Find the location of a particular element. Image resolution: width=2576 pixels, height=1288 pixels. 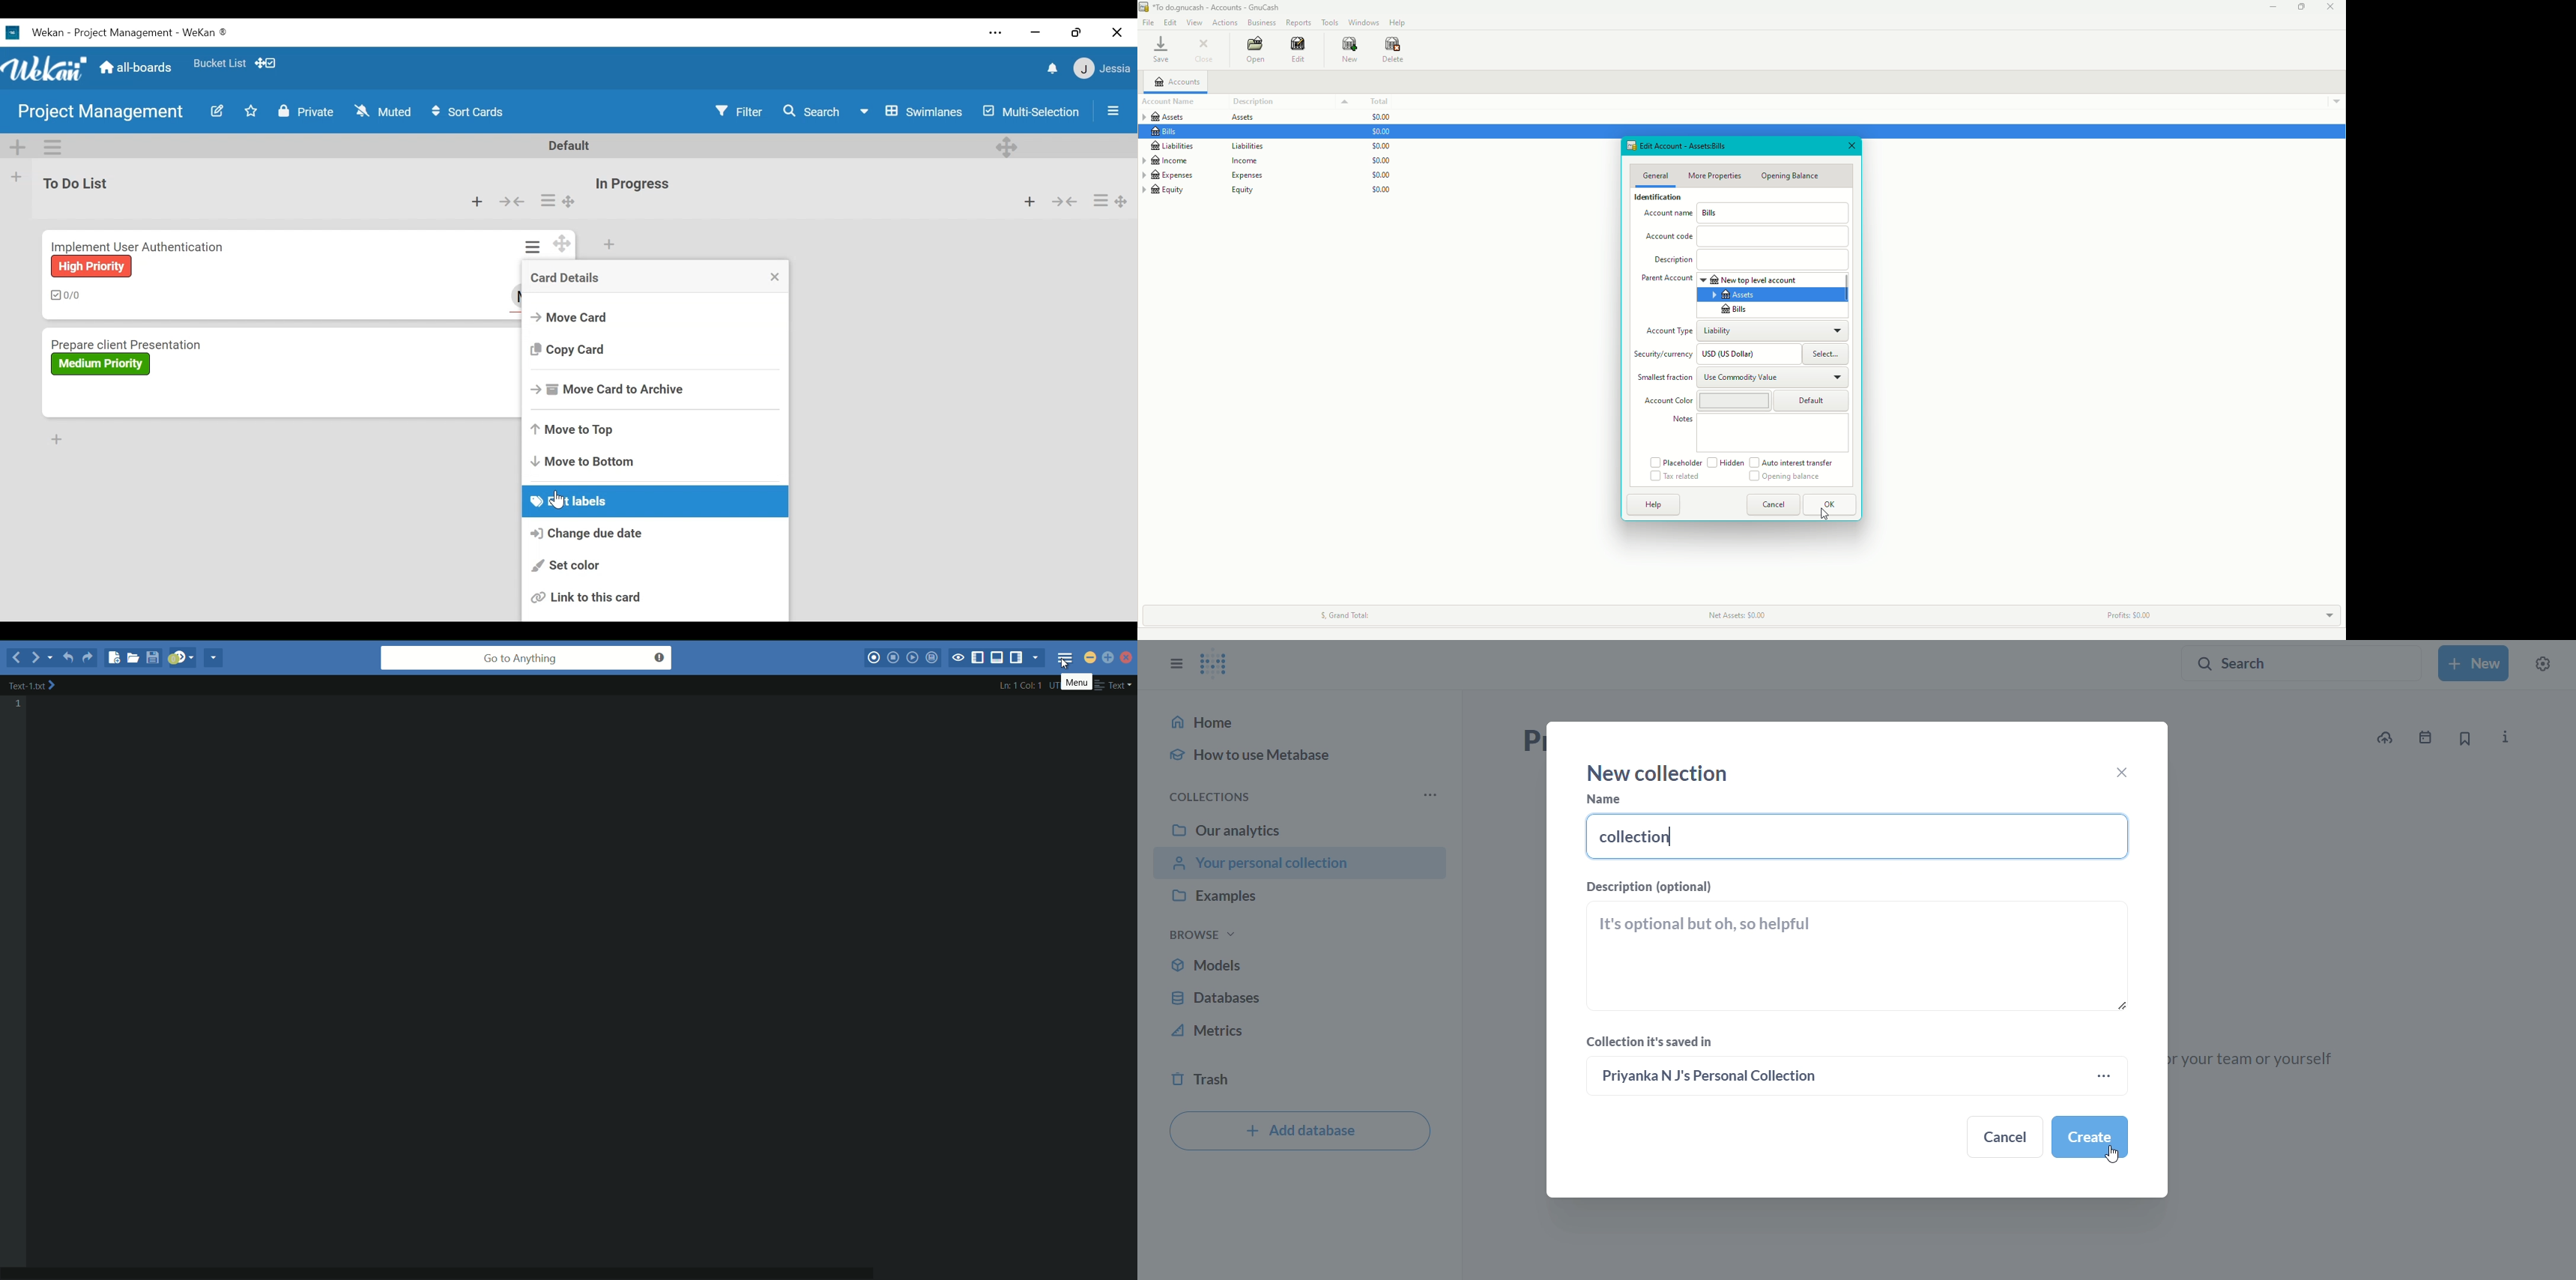

redo is located at coordinates (87, 657).